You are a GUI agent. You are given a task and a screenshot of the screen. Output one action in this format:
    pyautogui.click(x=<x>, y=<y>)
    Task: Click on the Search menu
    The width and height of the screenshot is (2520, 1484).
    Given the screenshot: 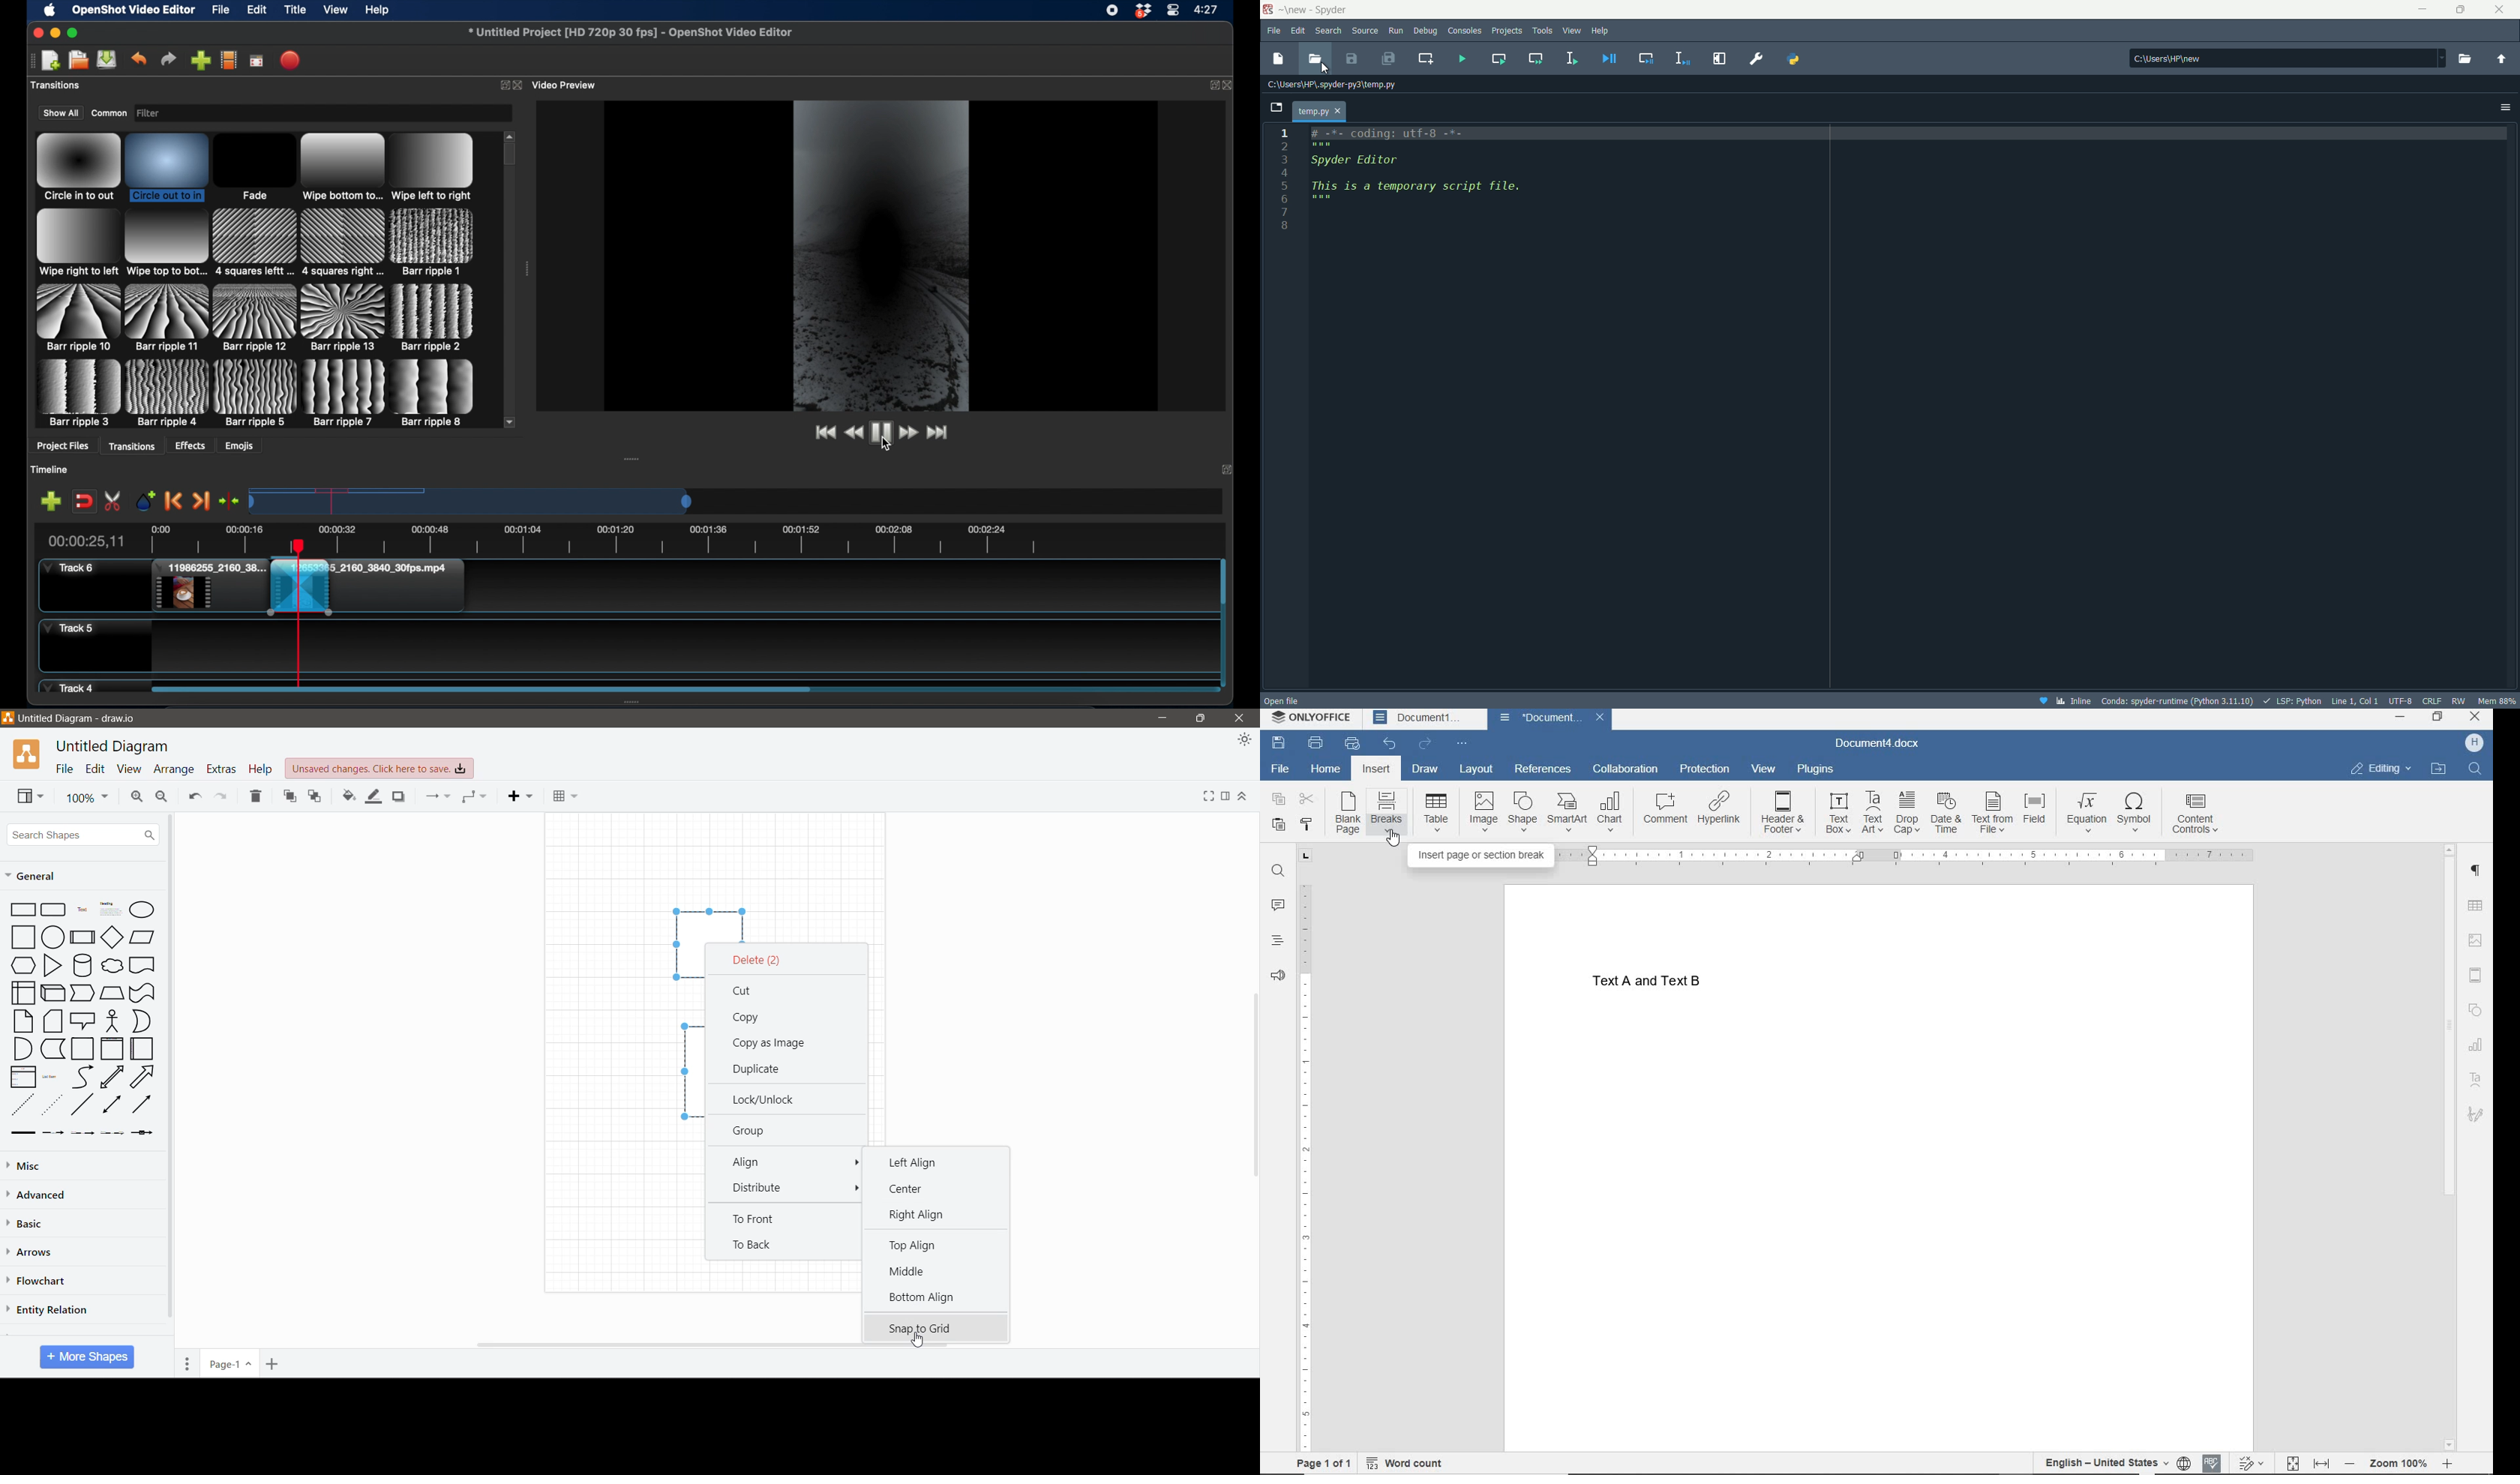 What is the action you would take?
    pyautogui.click(x=1328, y=31)
    